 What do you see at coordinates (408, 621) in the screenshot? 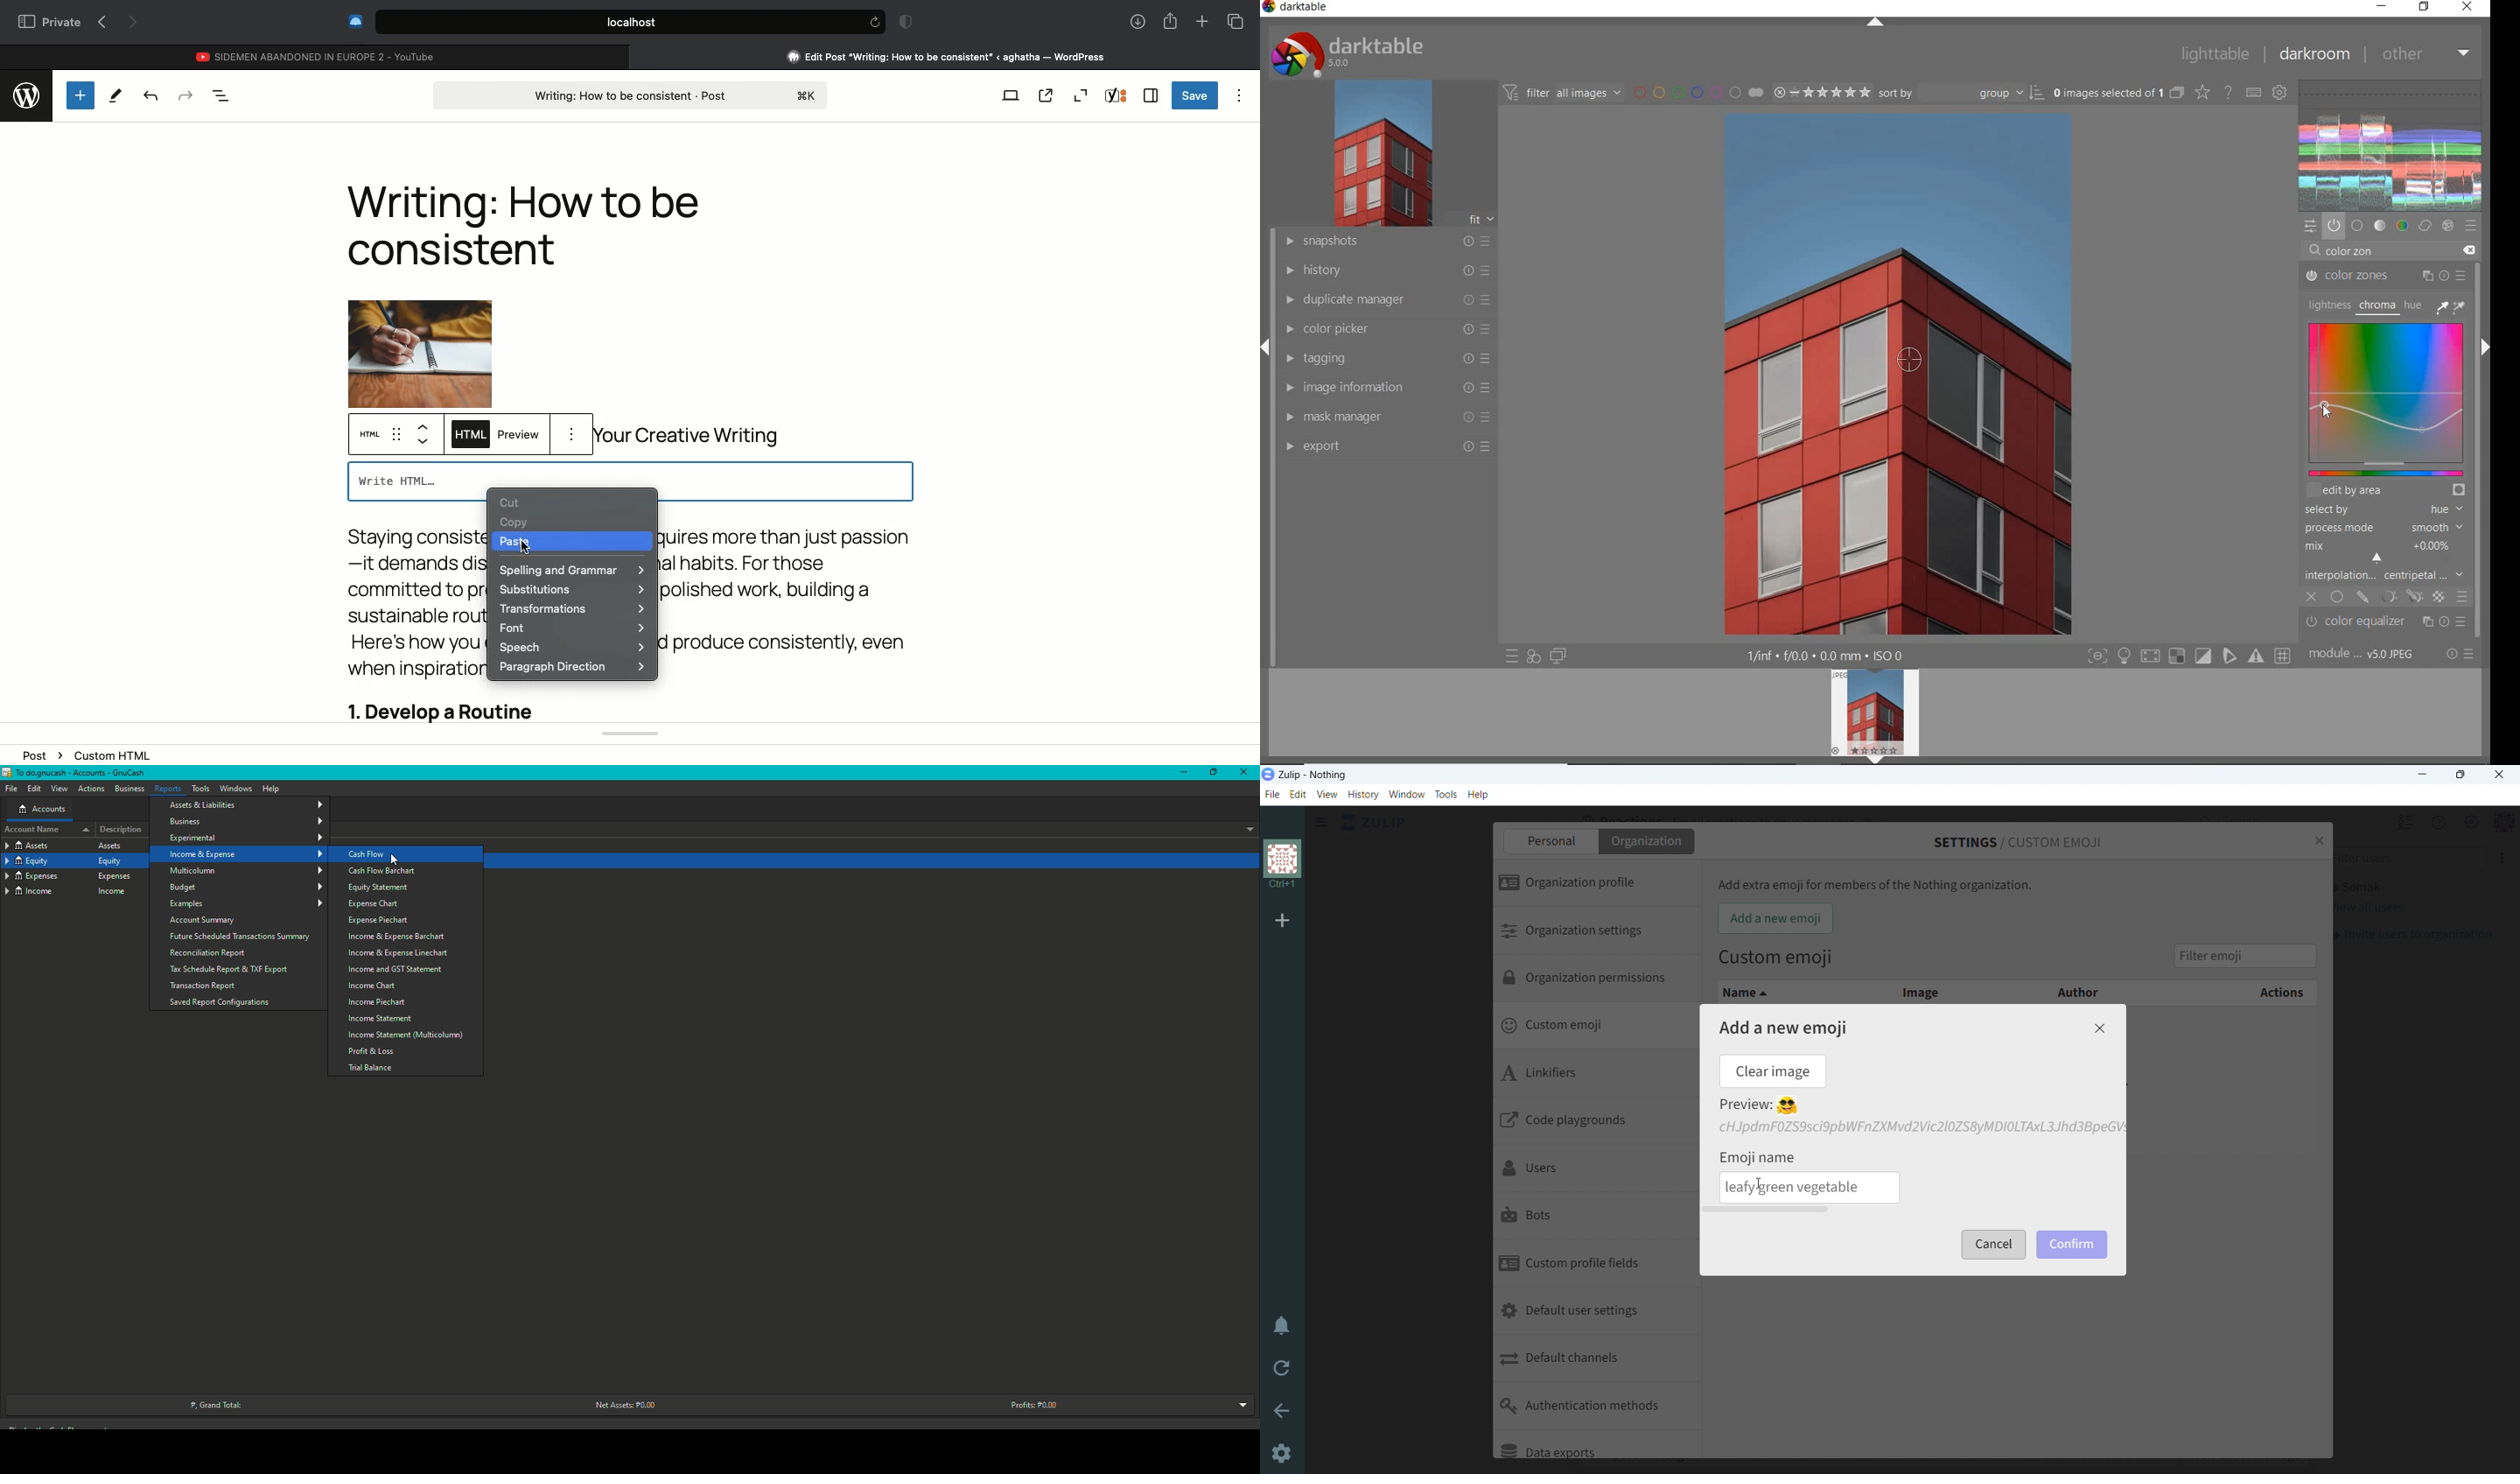
I see `Body` at bounding box center [408, 621].